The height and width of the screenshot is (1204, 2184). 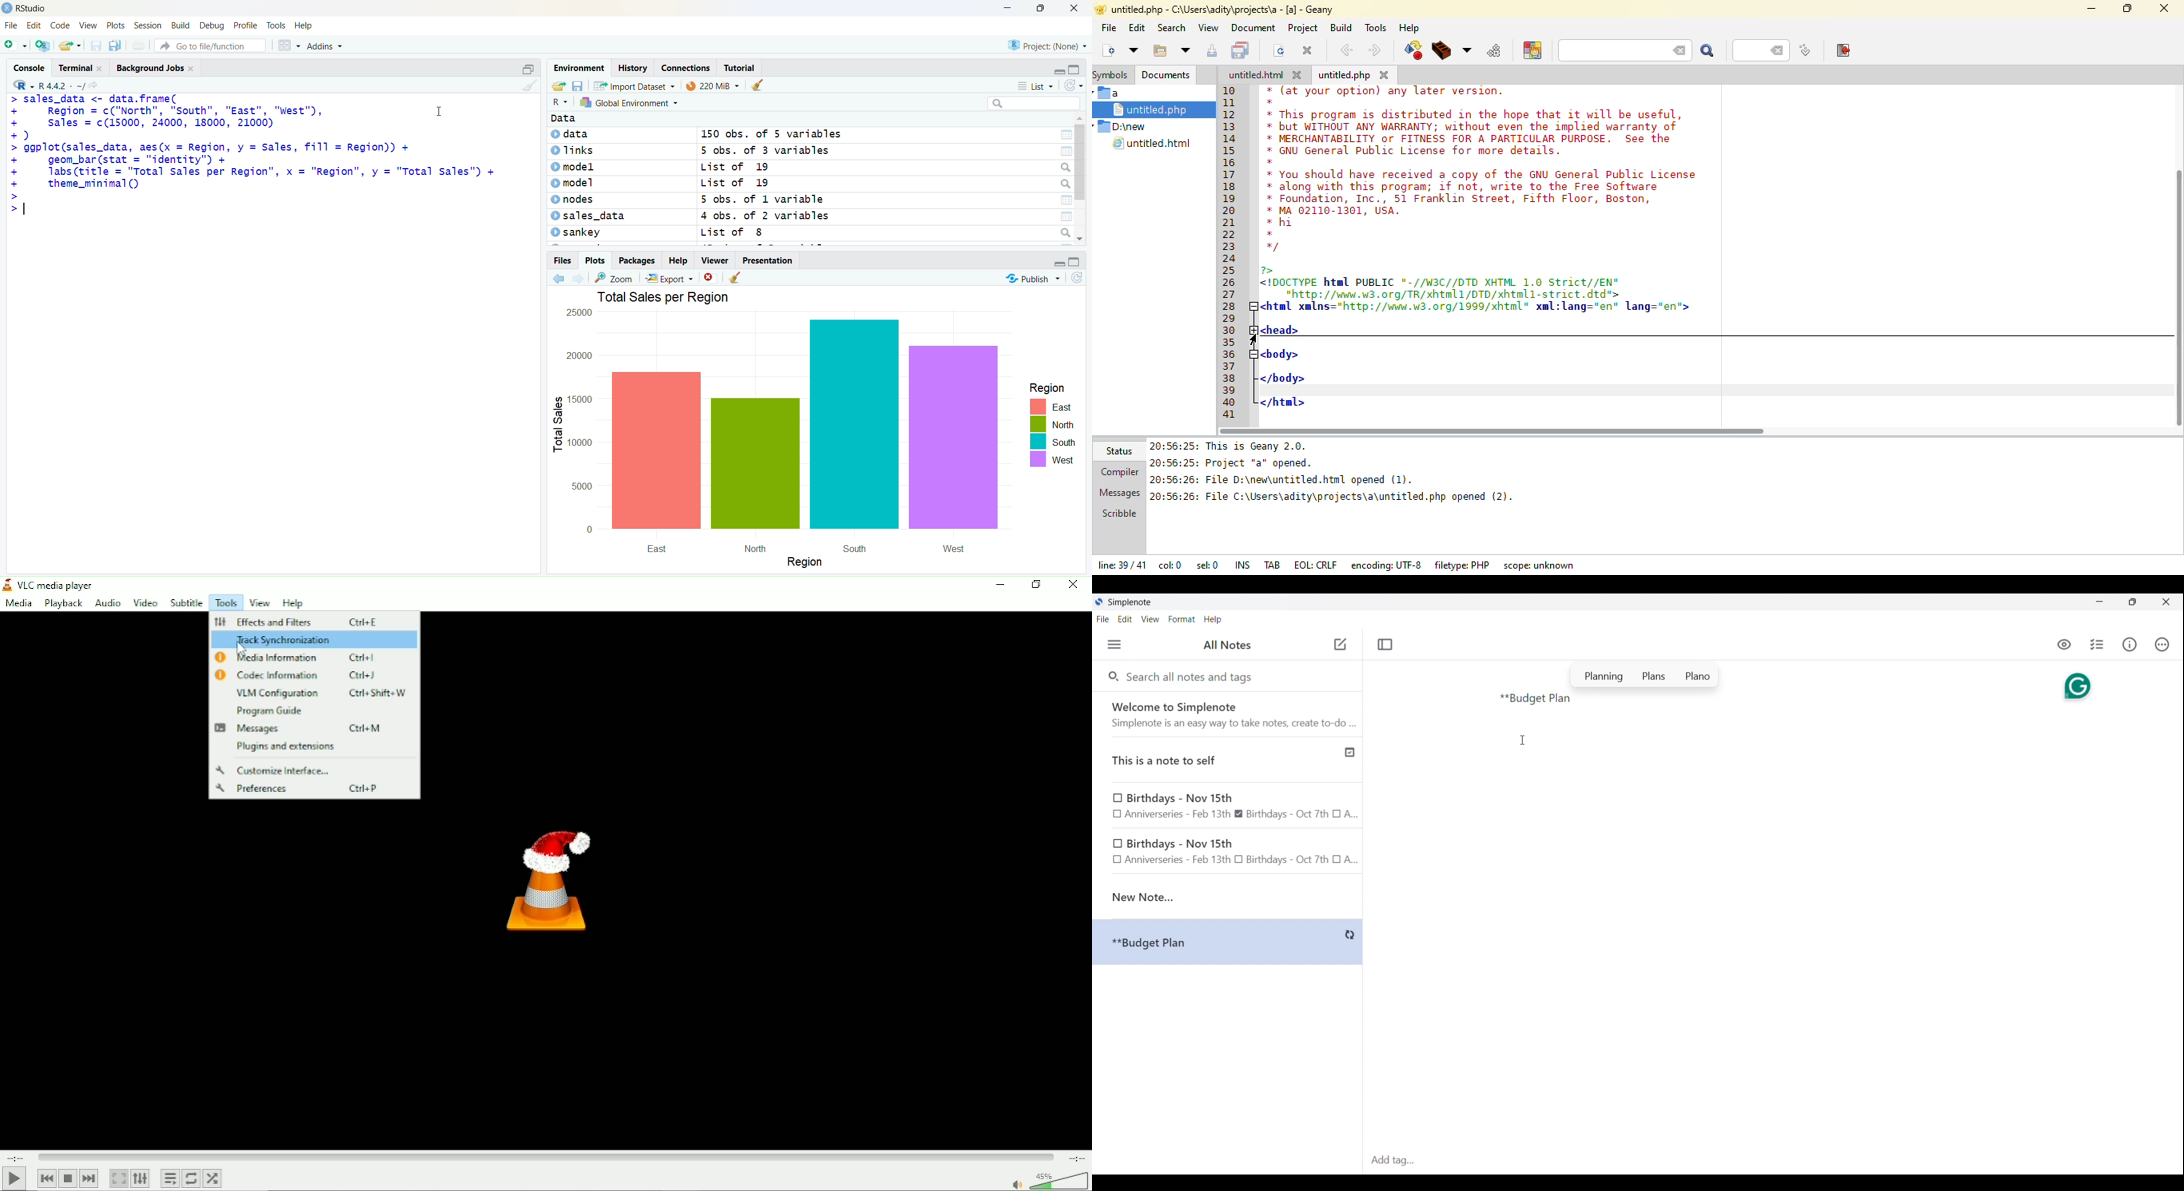 I want to click on - R442 - ~/, so click(x=63, y=84).